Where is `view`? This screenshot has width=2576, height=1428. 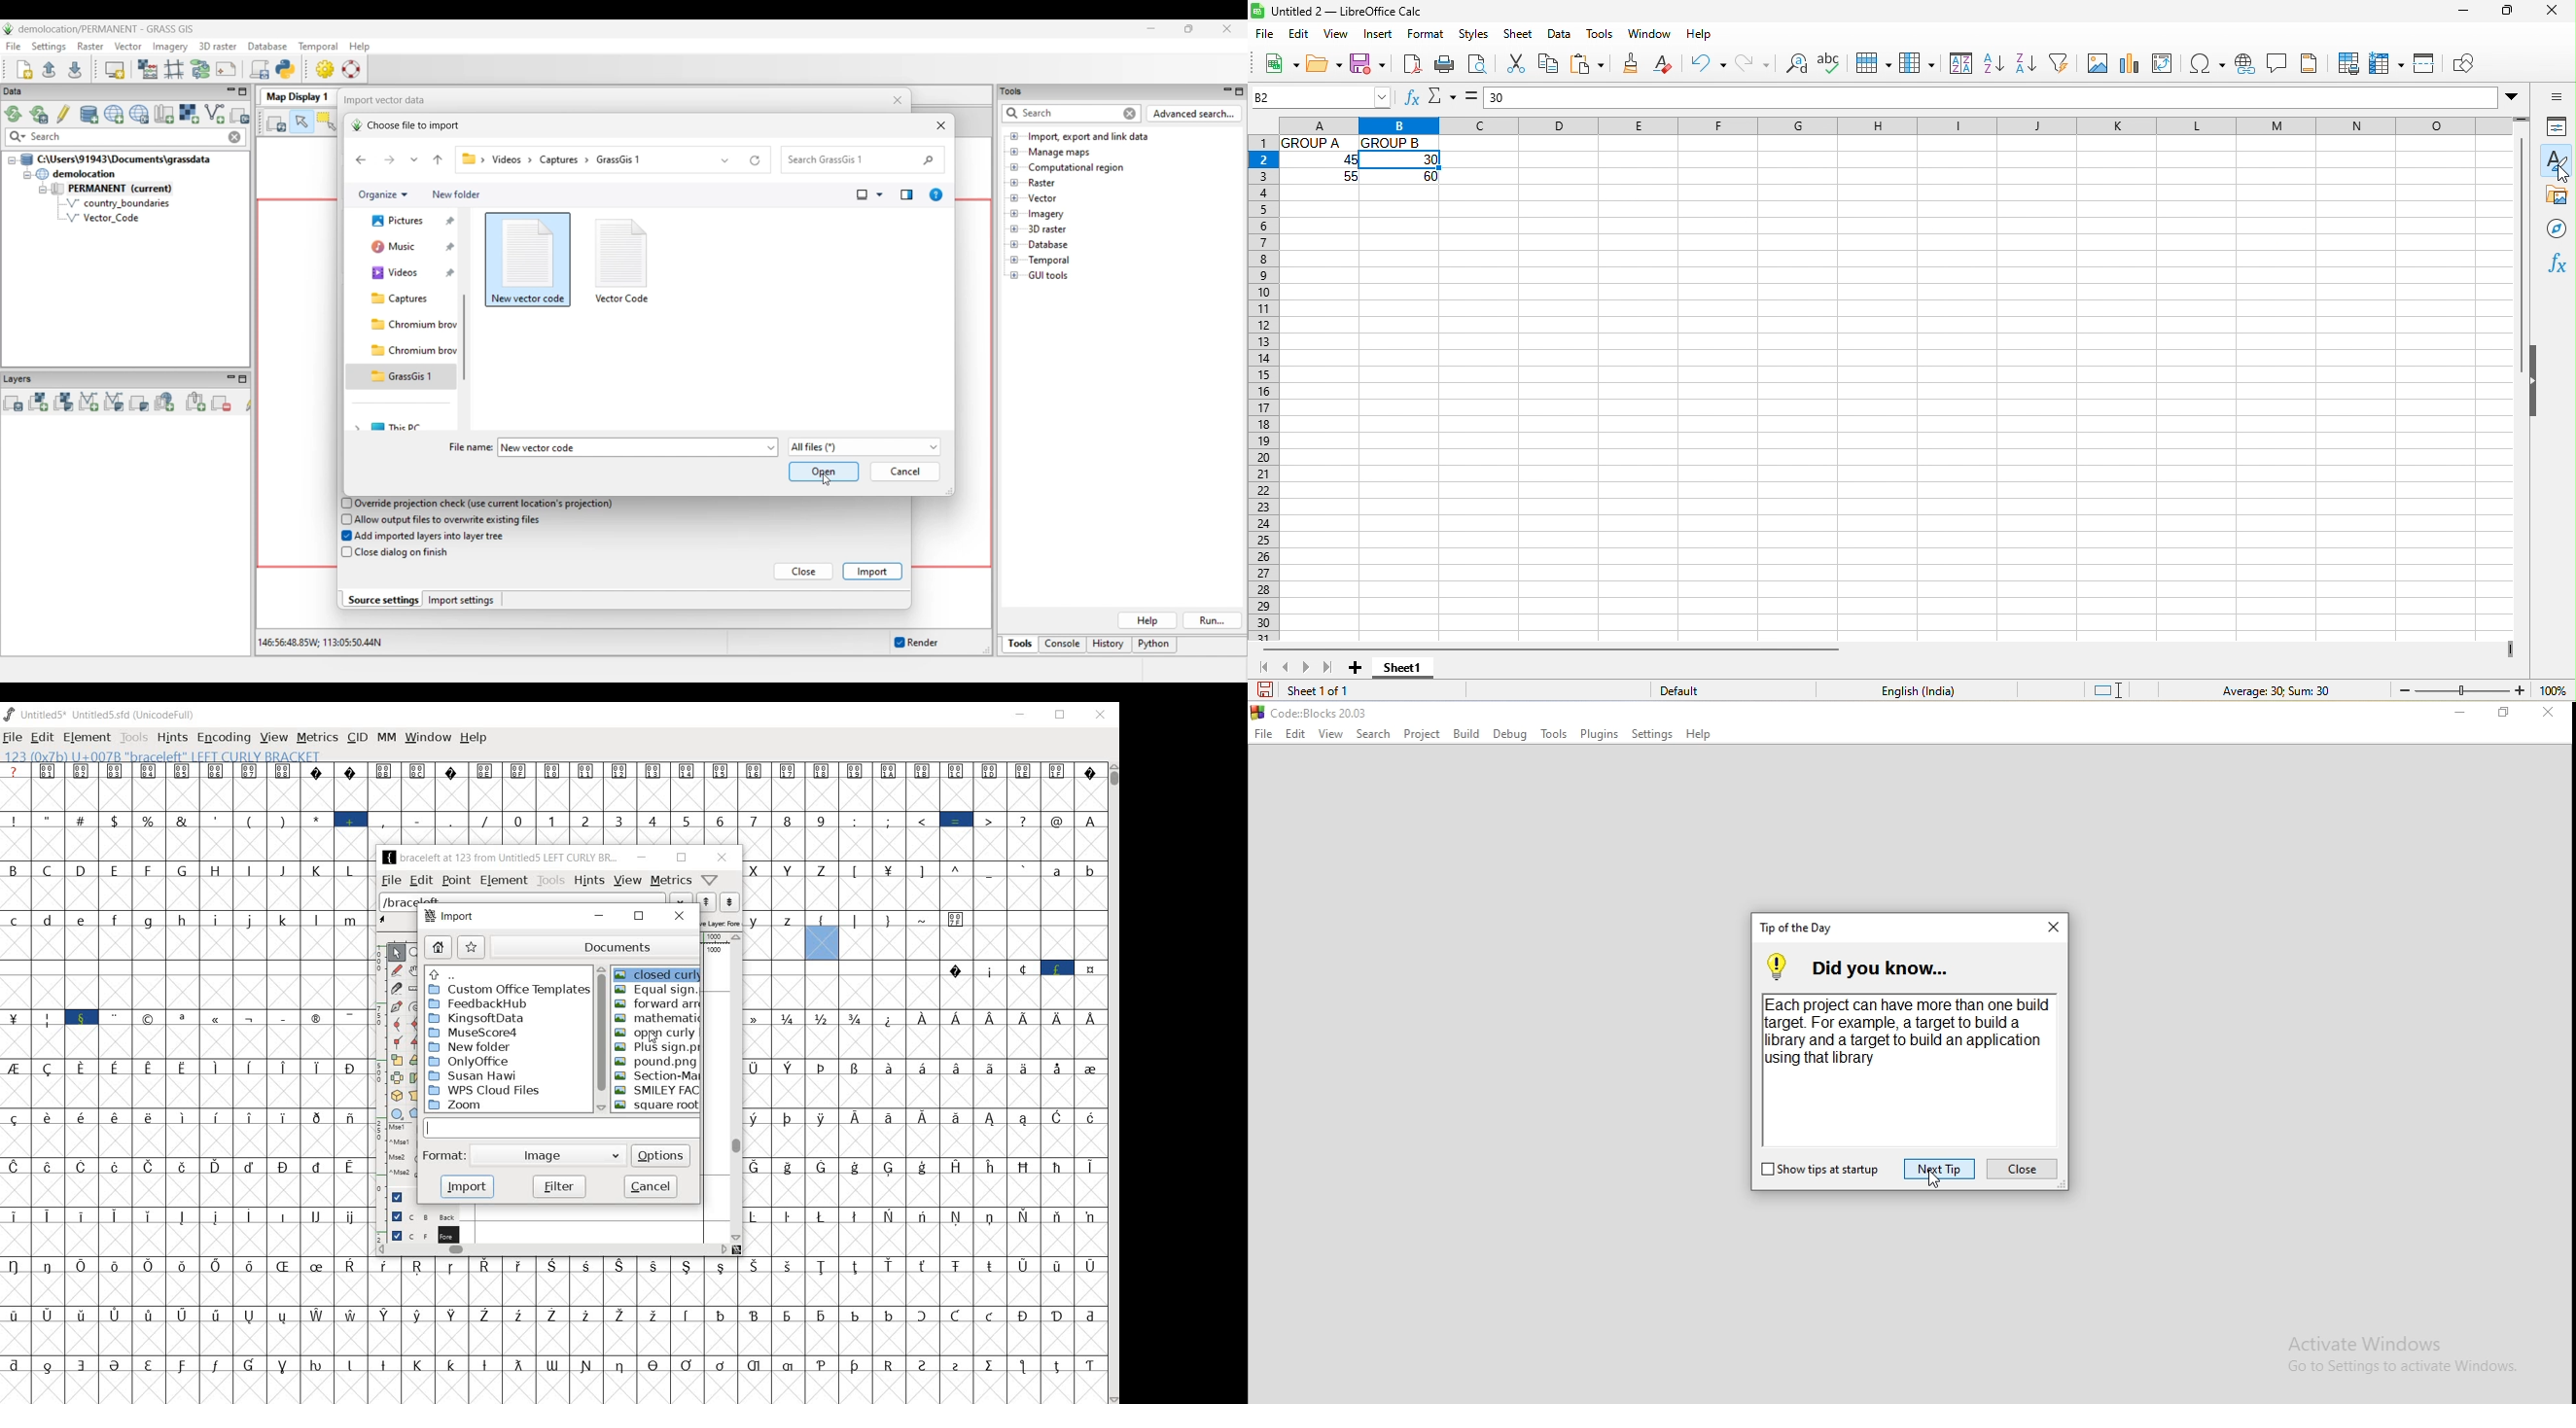
view is located at coordinates (1339, 35).